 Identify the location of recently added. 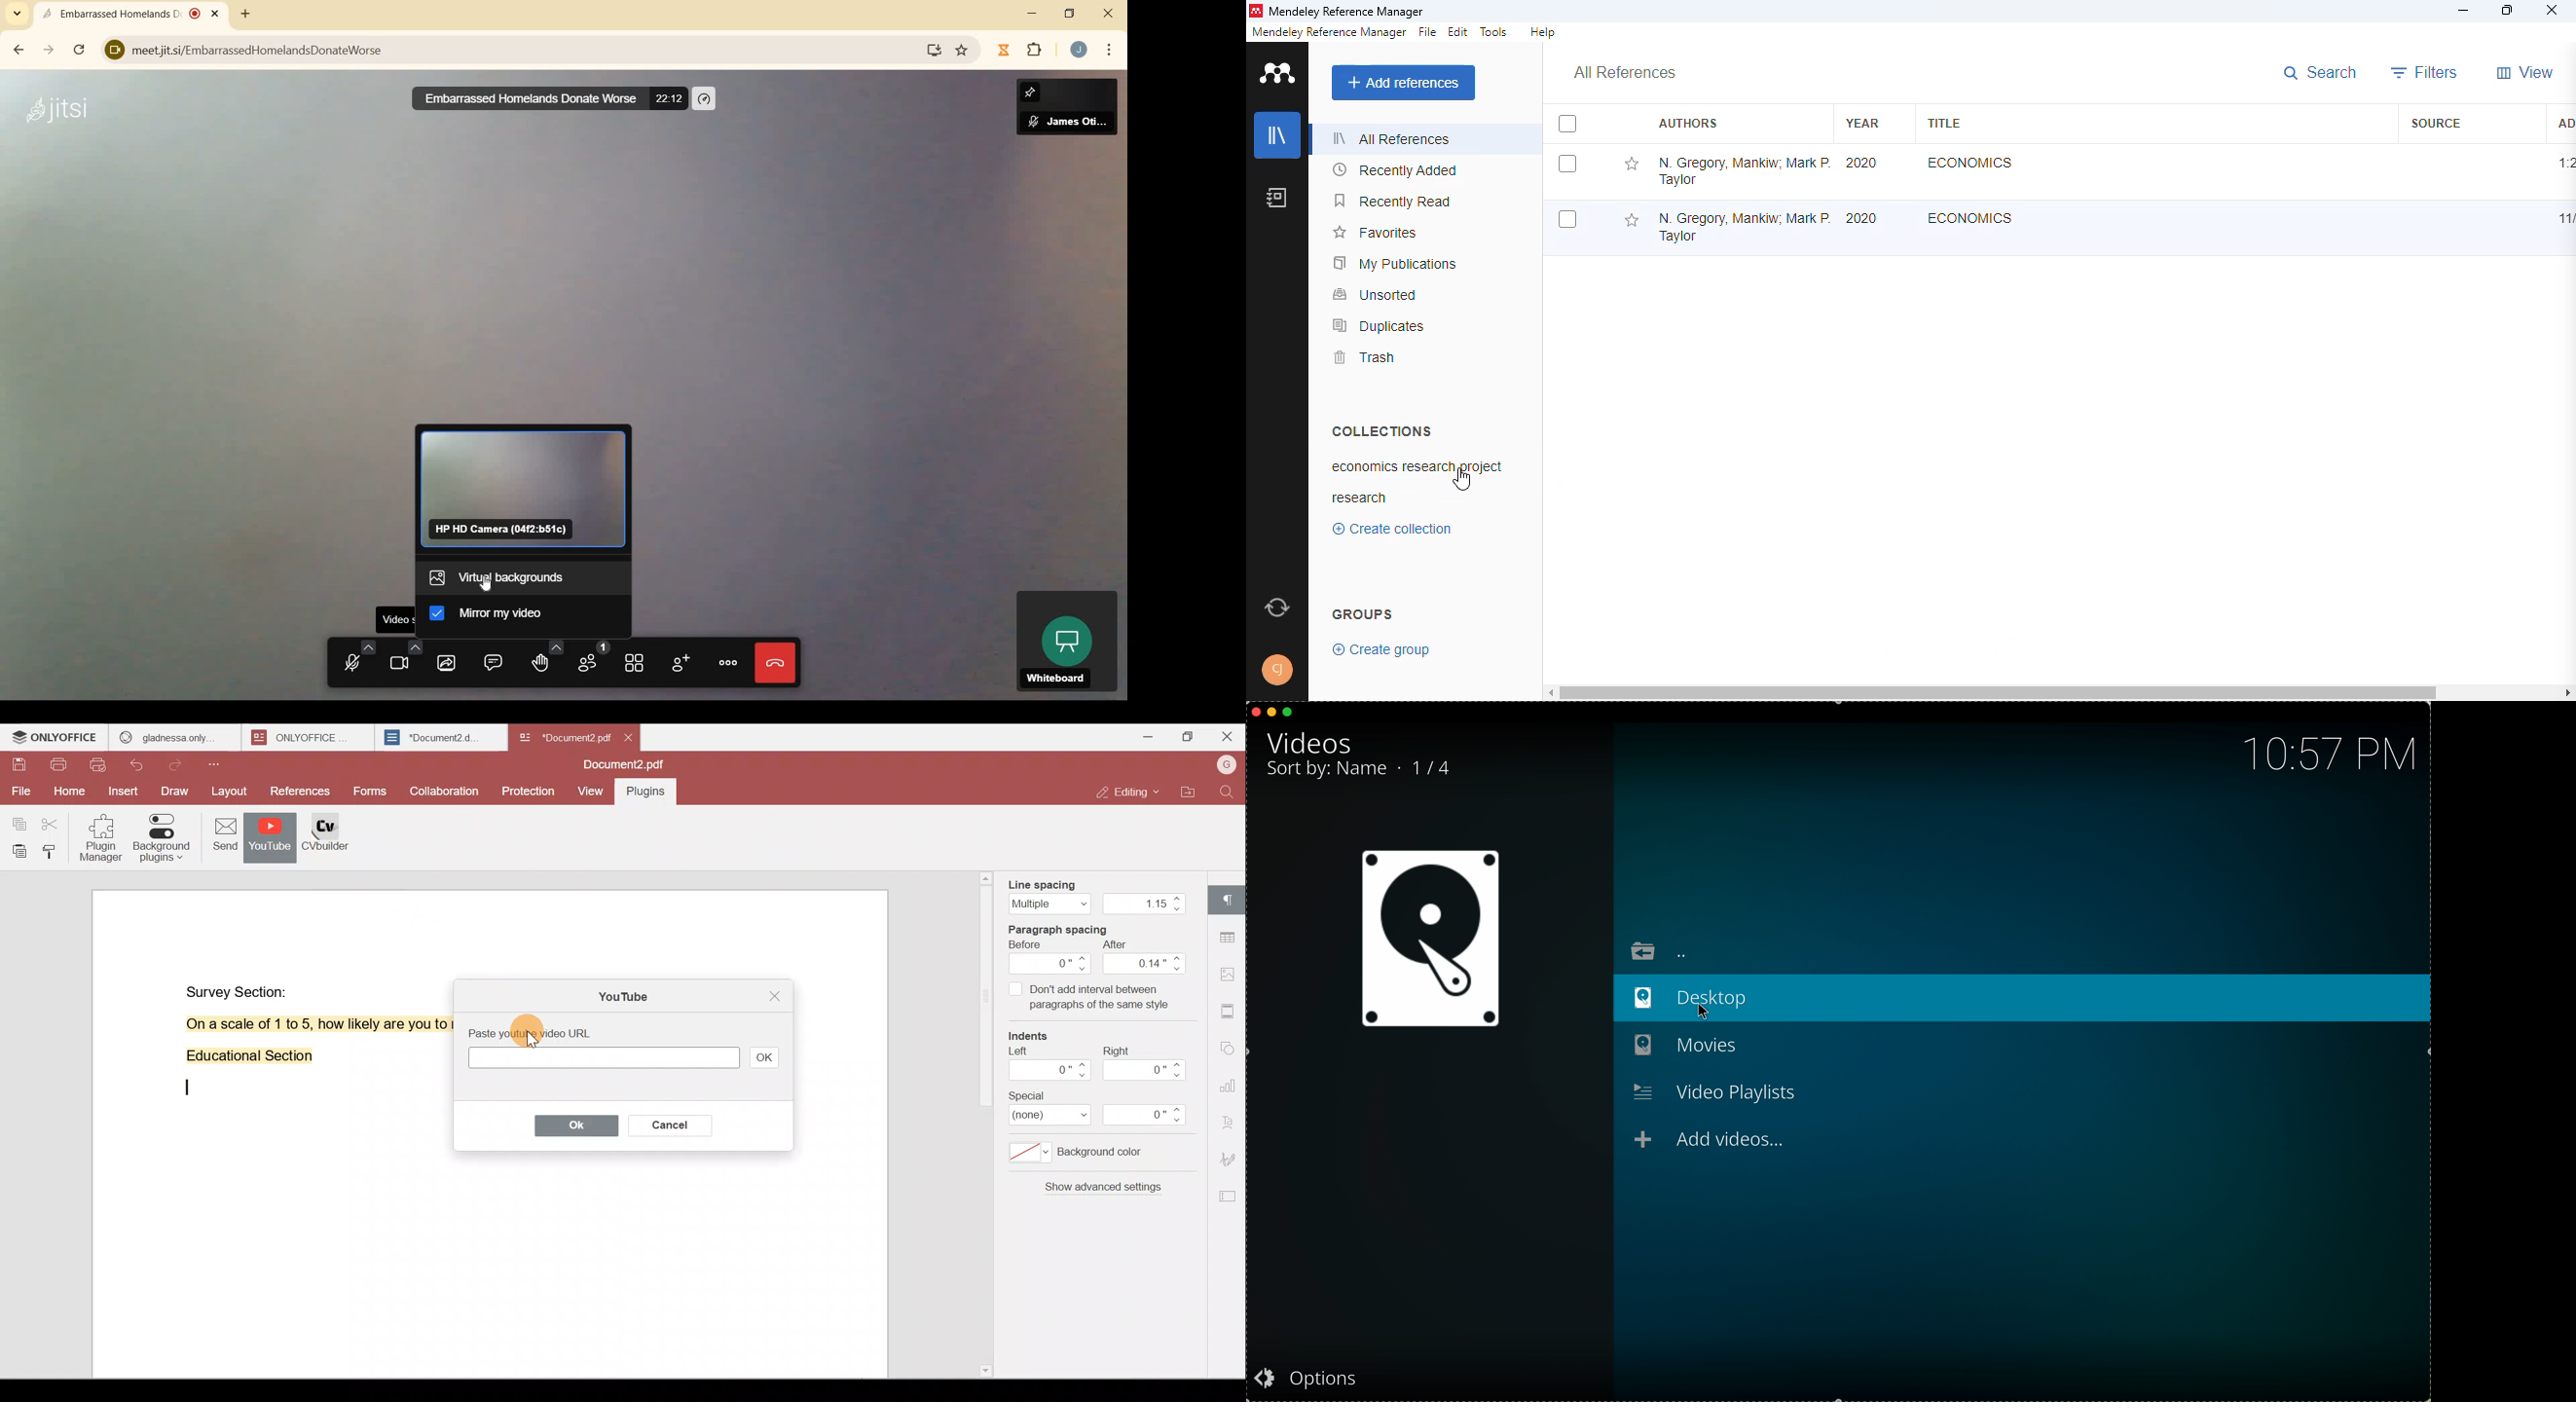
(1396, 170).